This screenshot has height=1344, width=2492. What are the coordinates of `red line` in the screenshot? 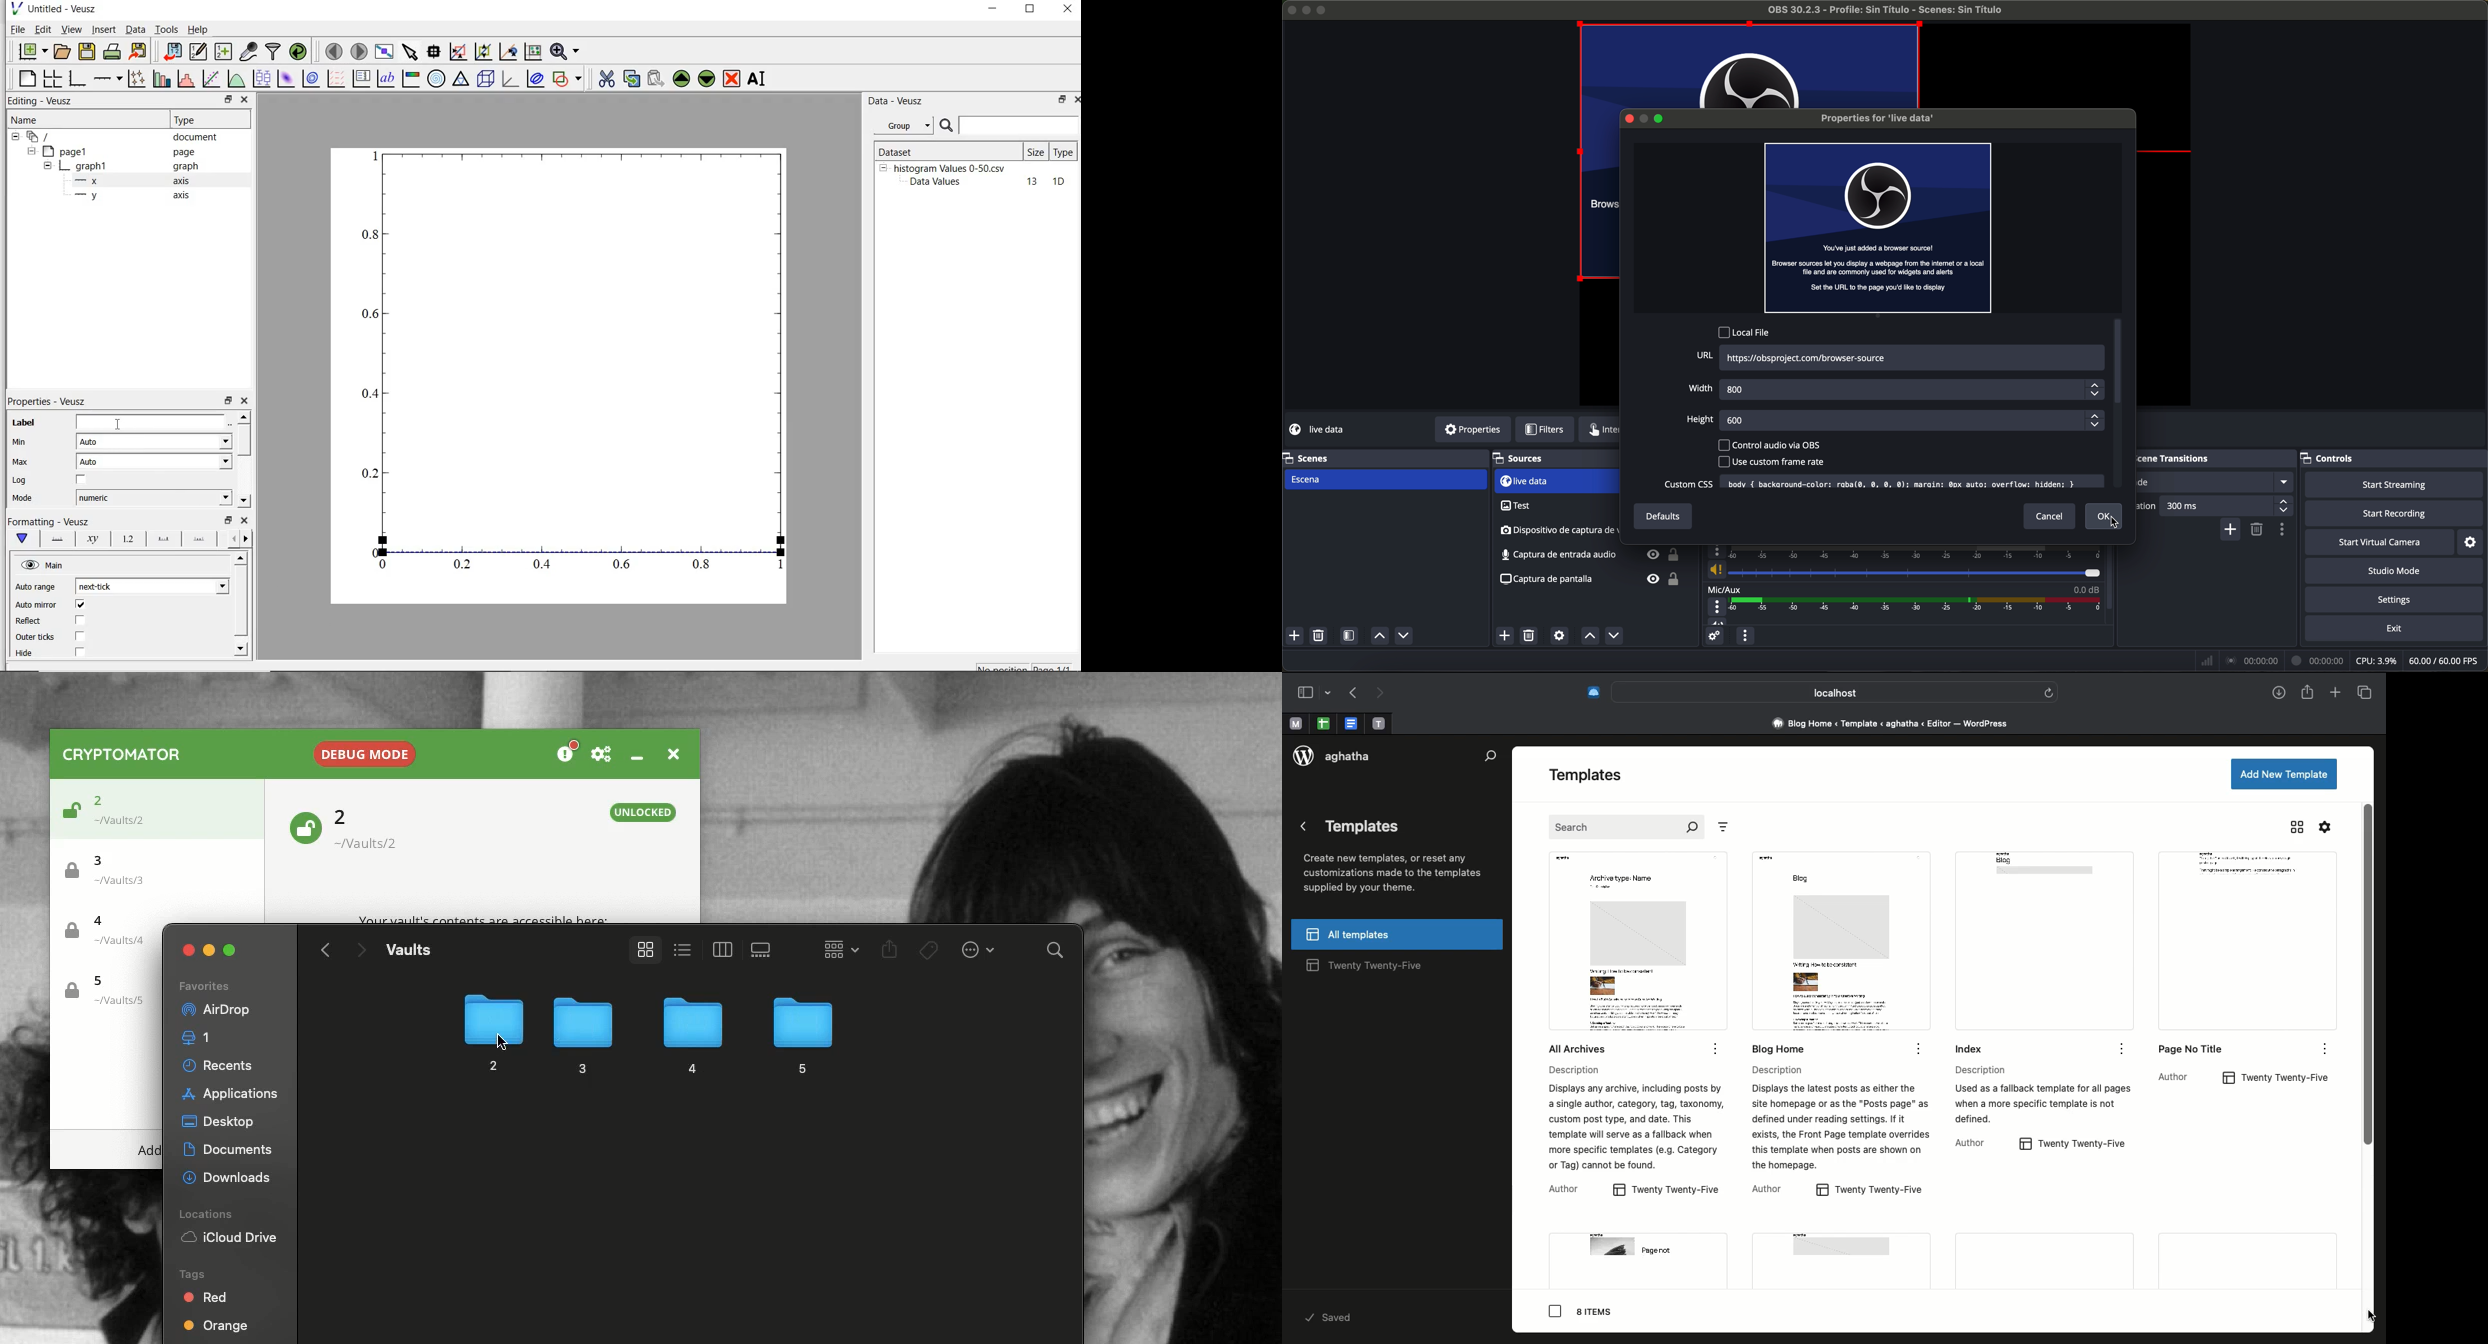 It's located at (2174, 154).